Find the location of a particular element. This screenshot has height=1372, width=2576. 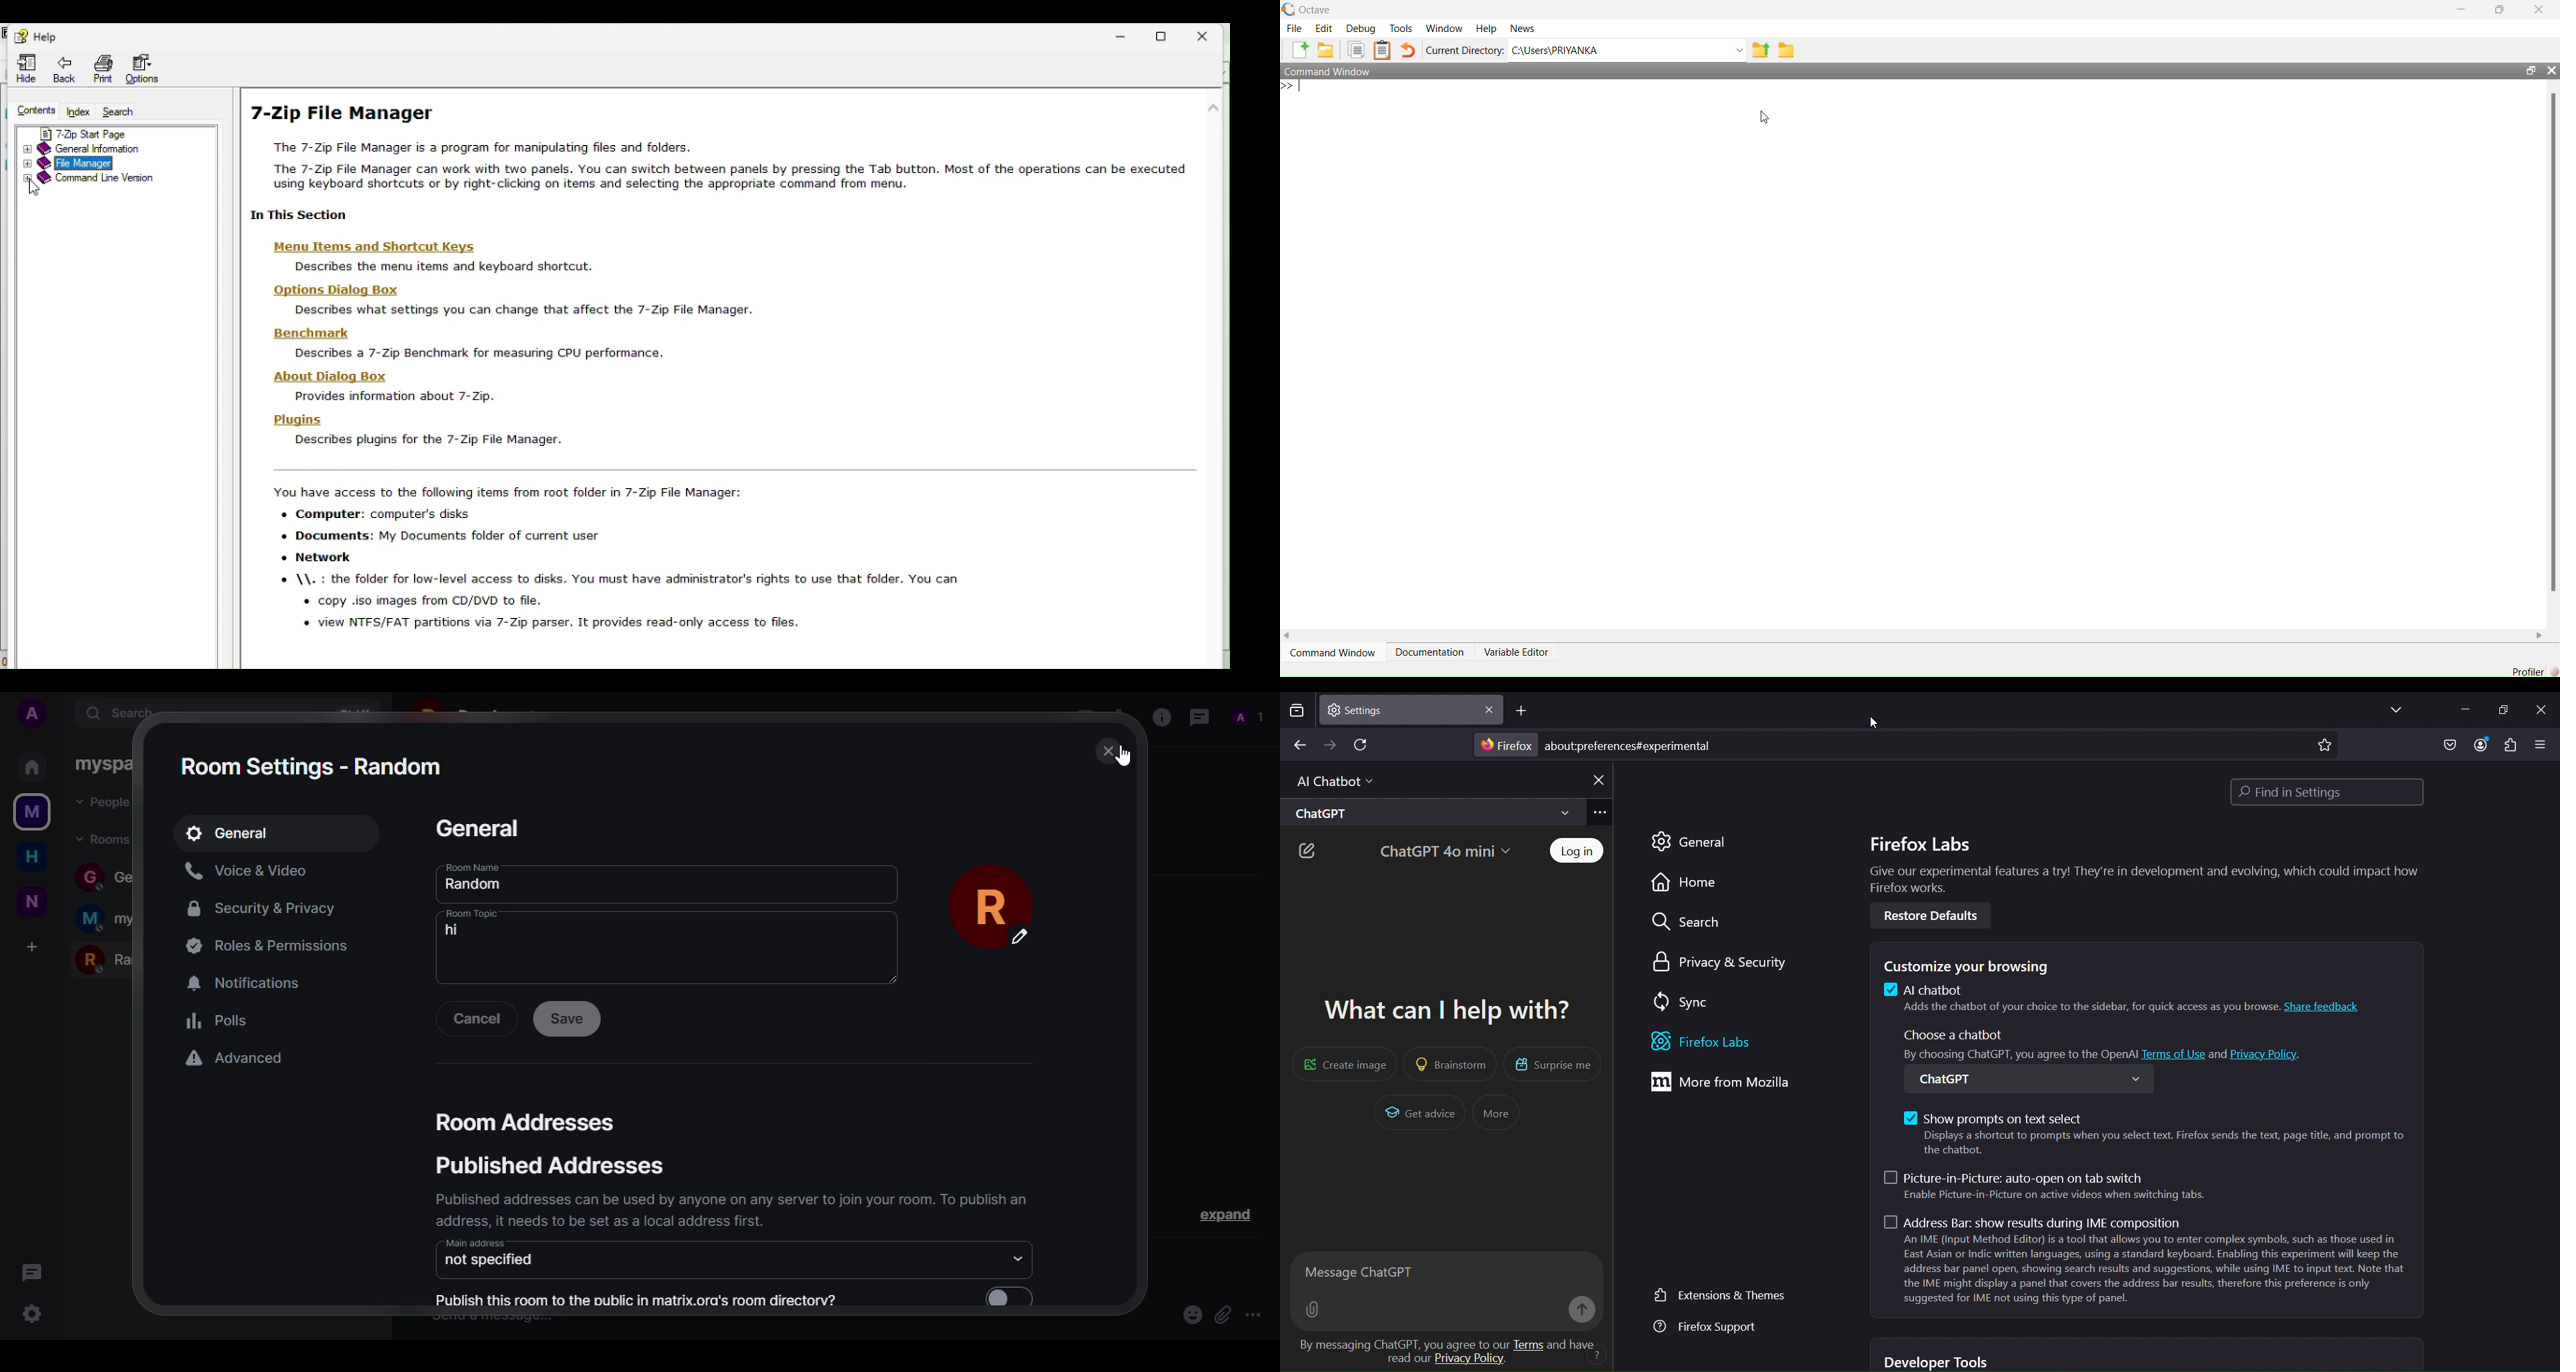

read our is located at coordinates (1403, 1358).